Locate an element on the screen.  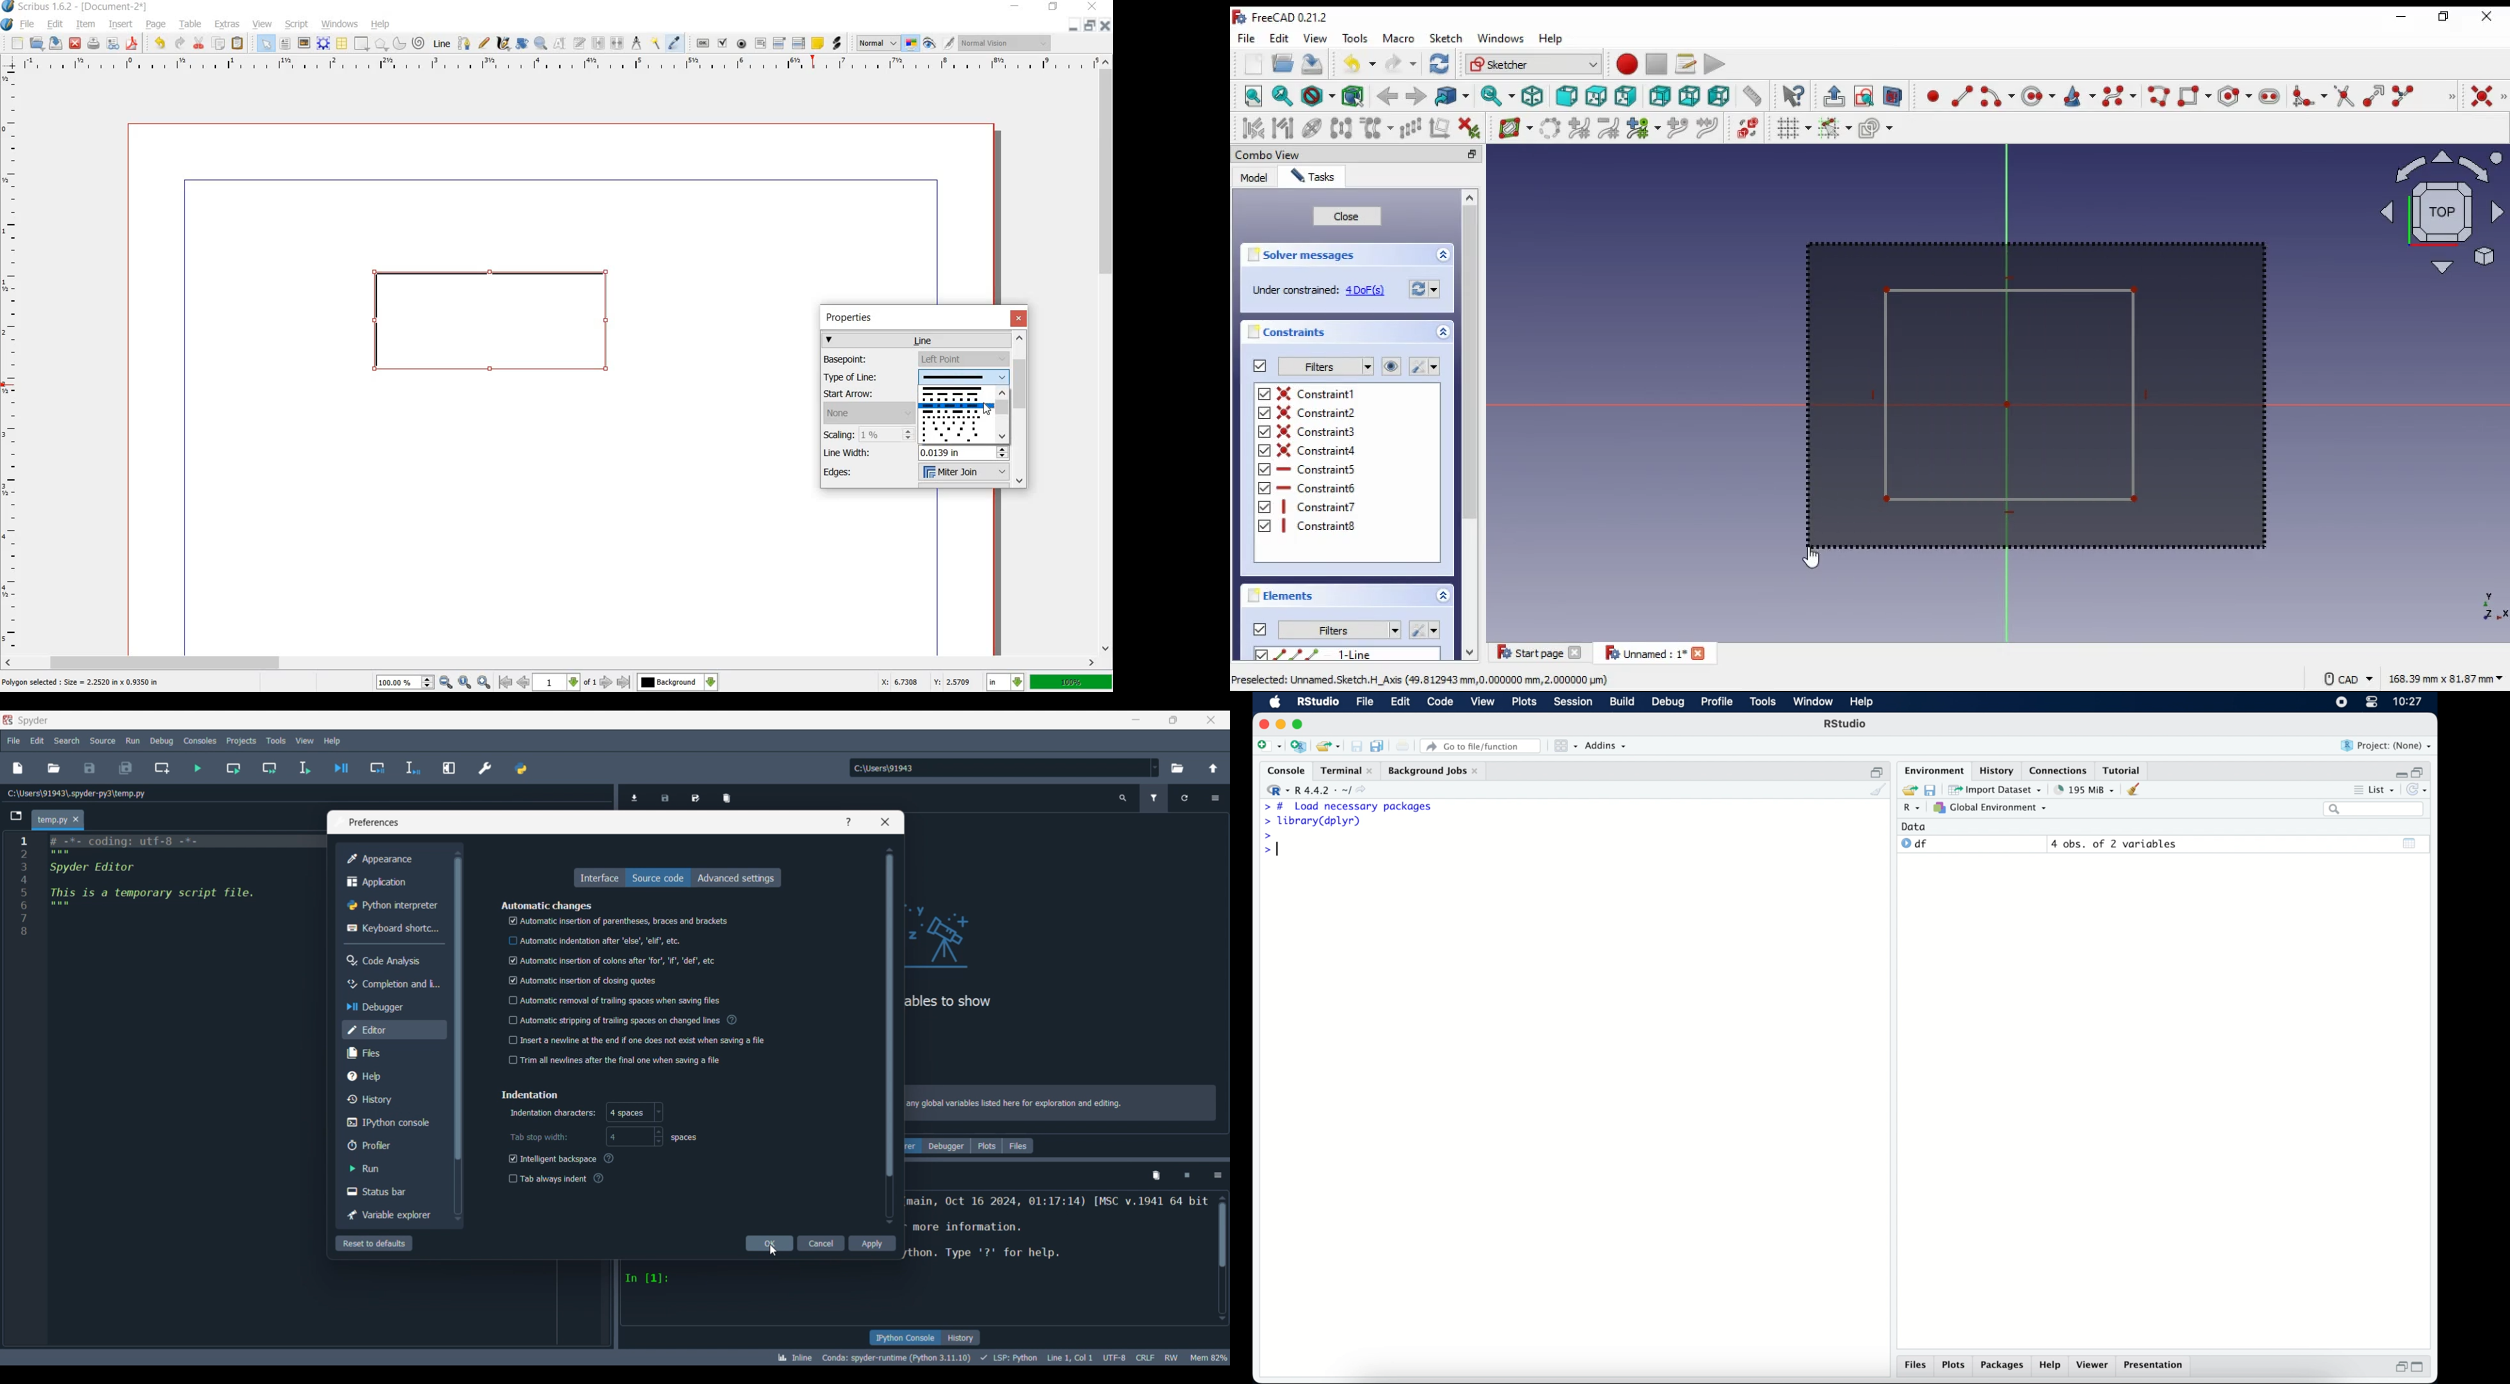
select associated geometry is located at coordinates (1283, 128).